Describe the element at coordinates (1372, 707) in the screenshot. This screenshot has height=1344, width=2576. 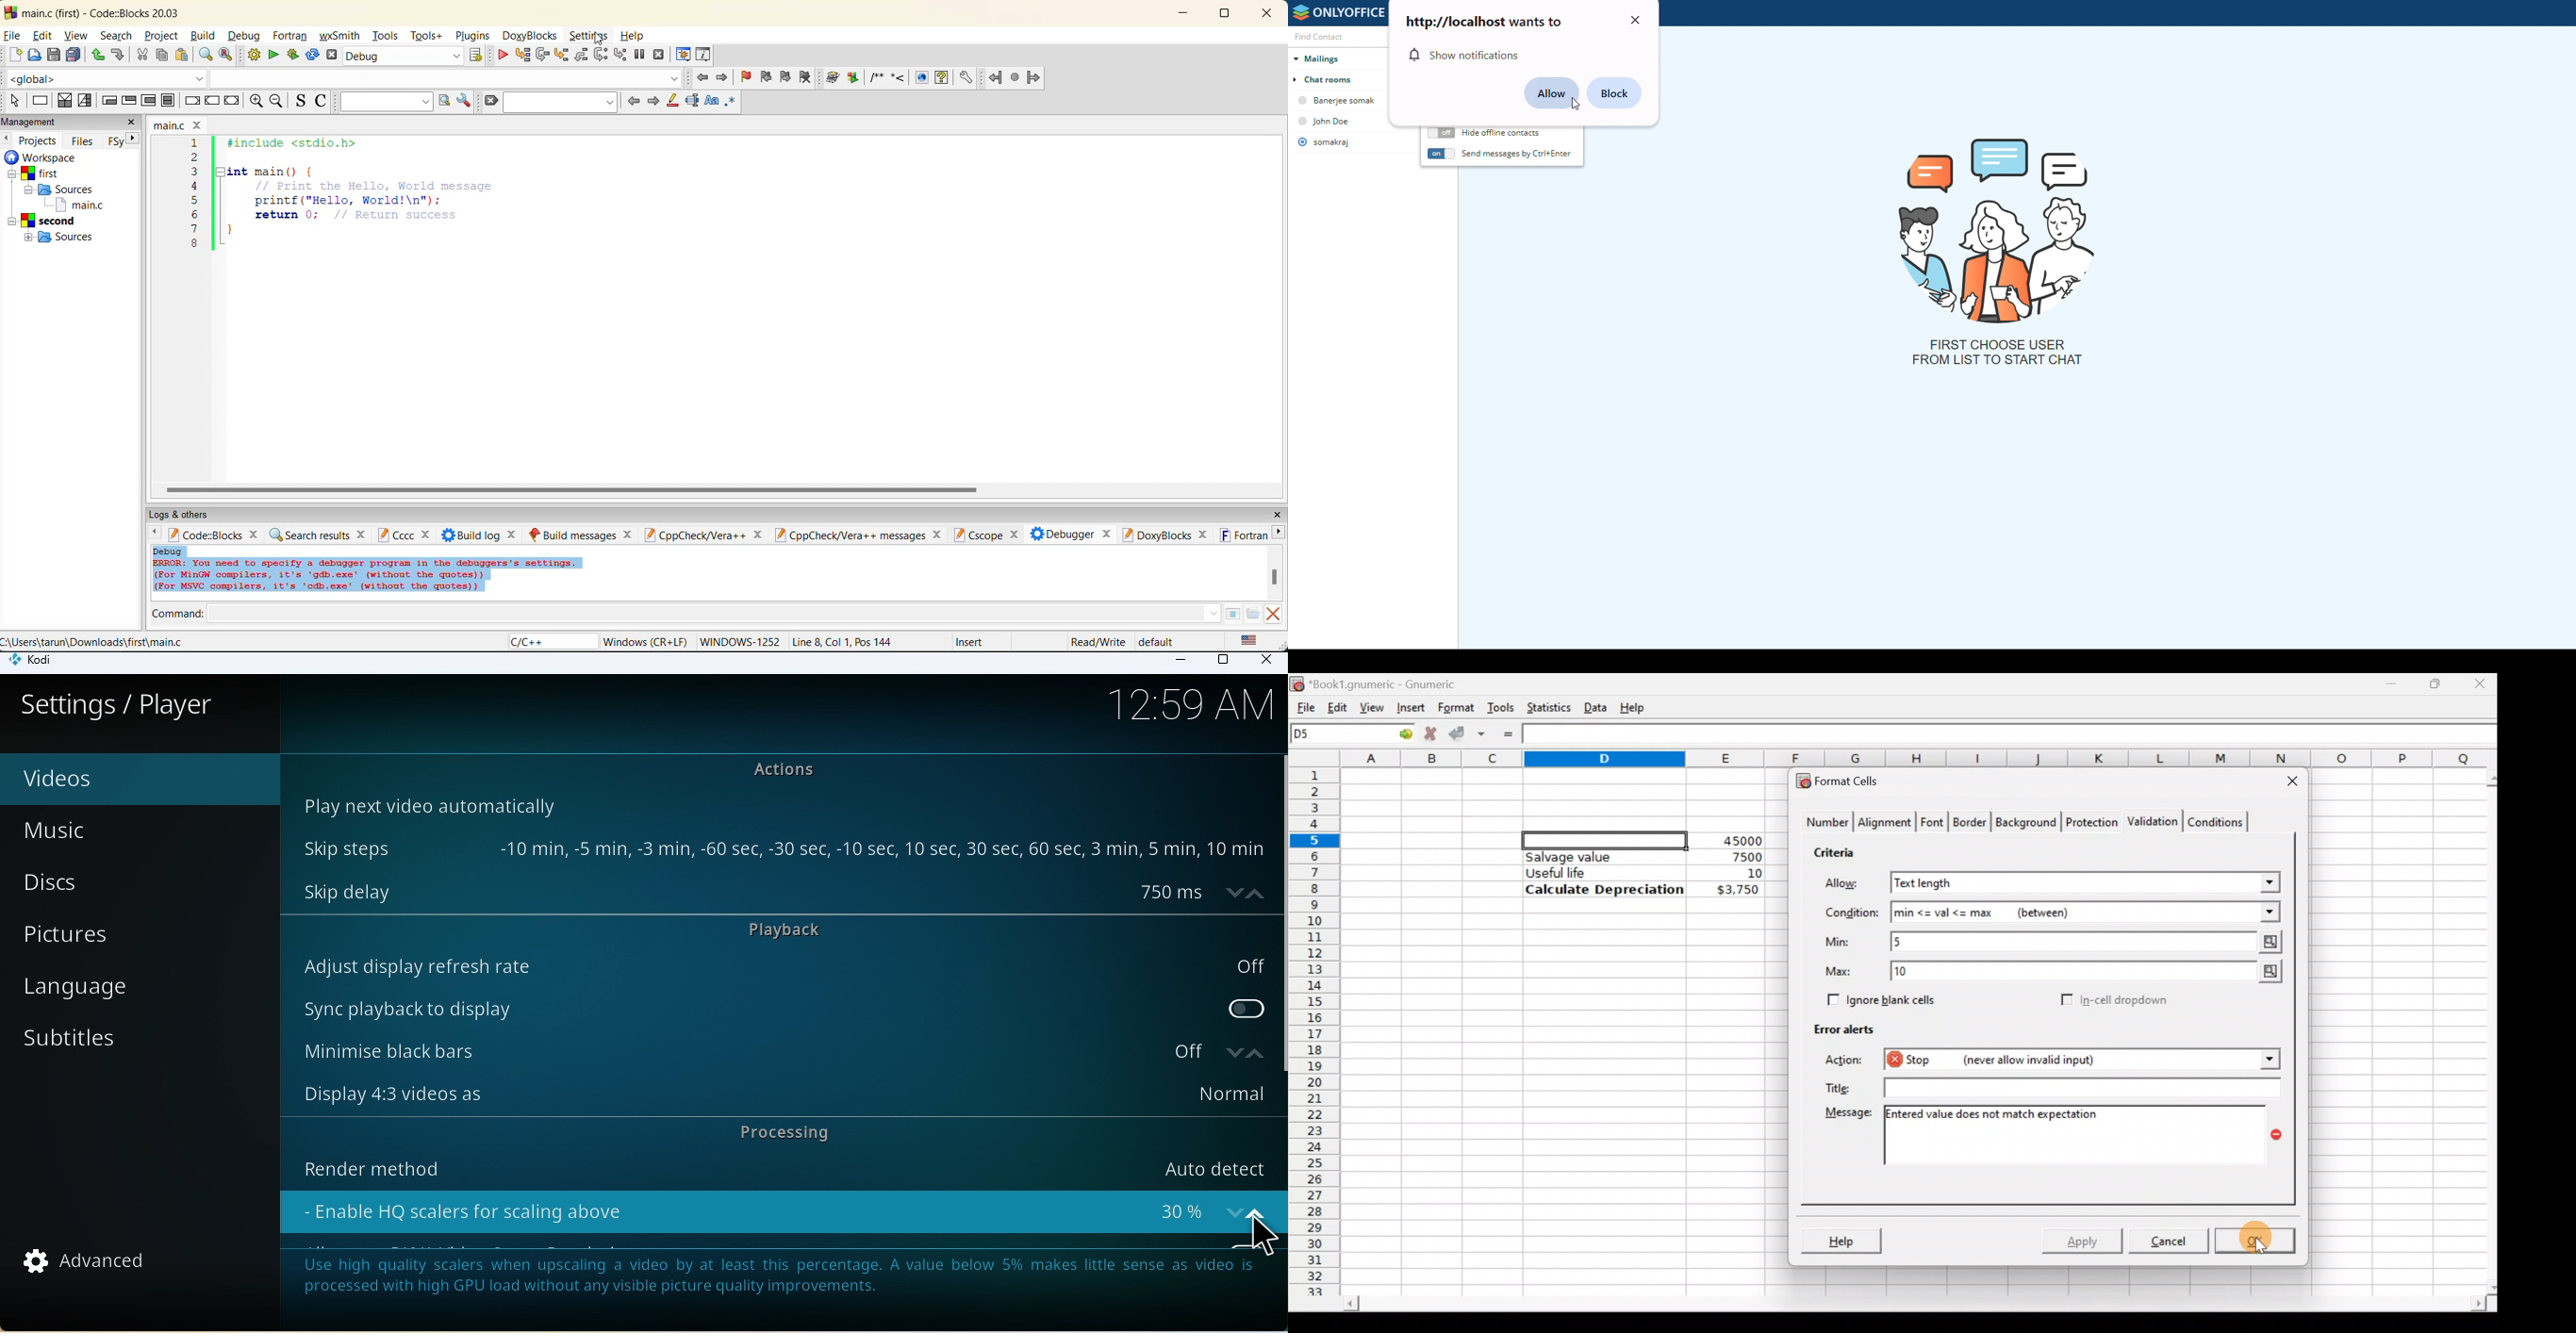
I see `View` at that location.